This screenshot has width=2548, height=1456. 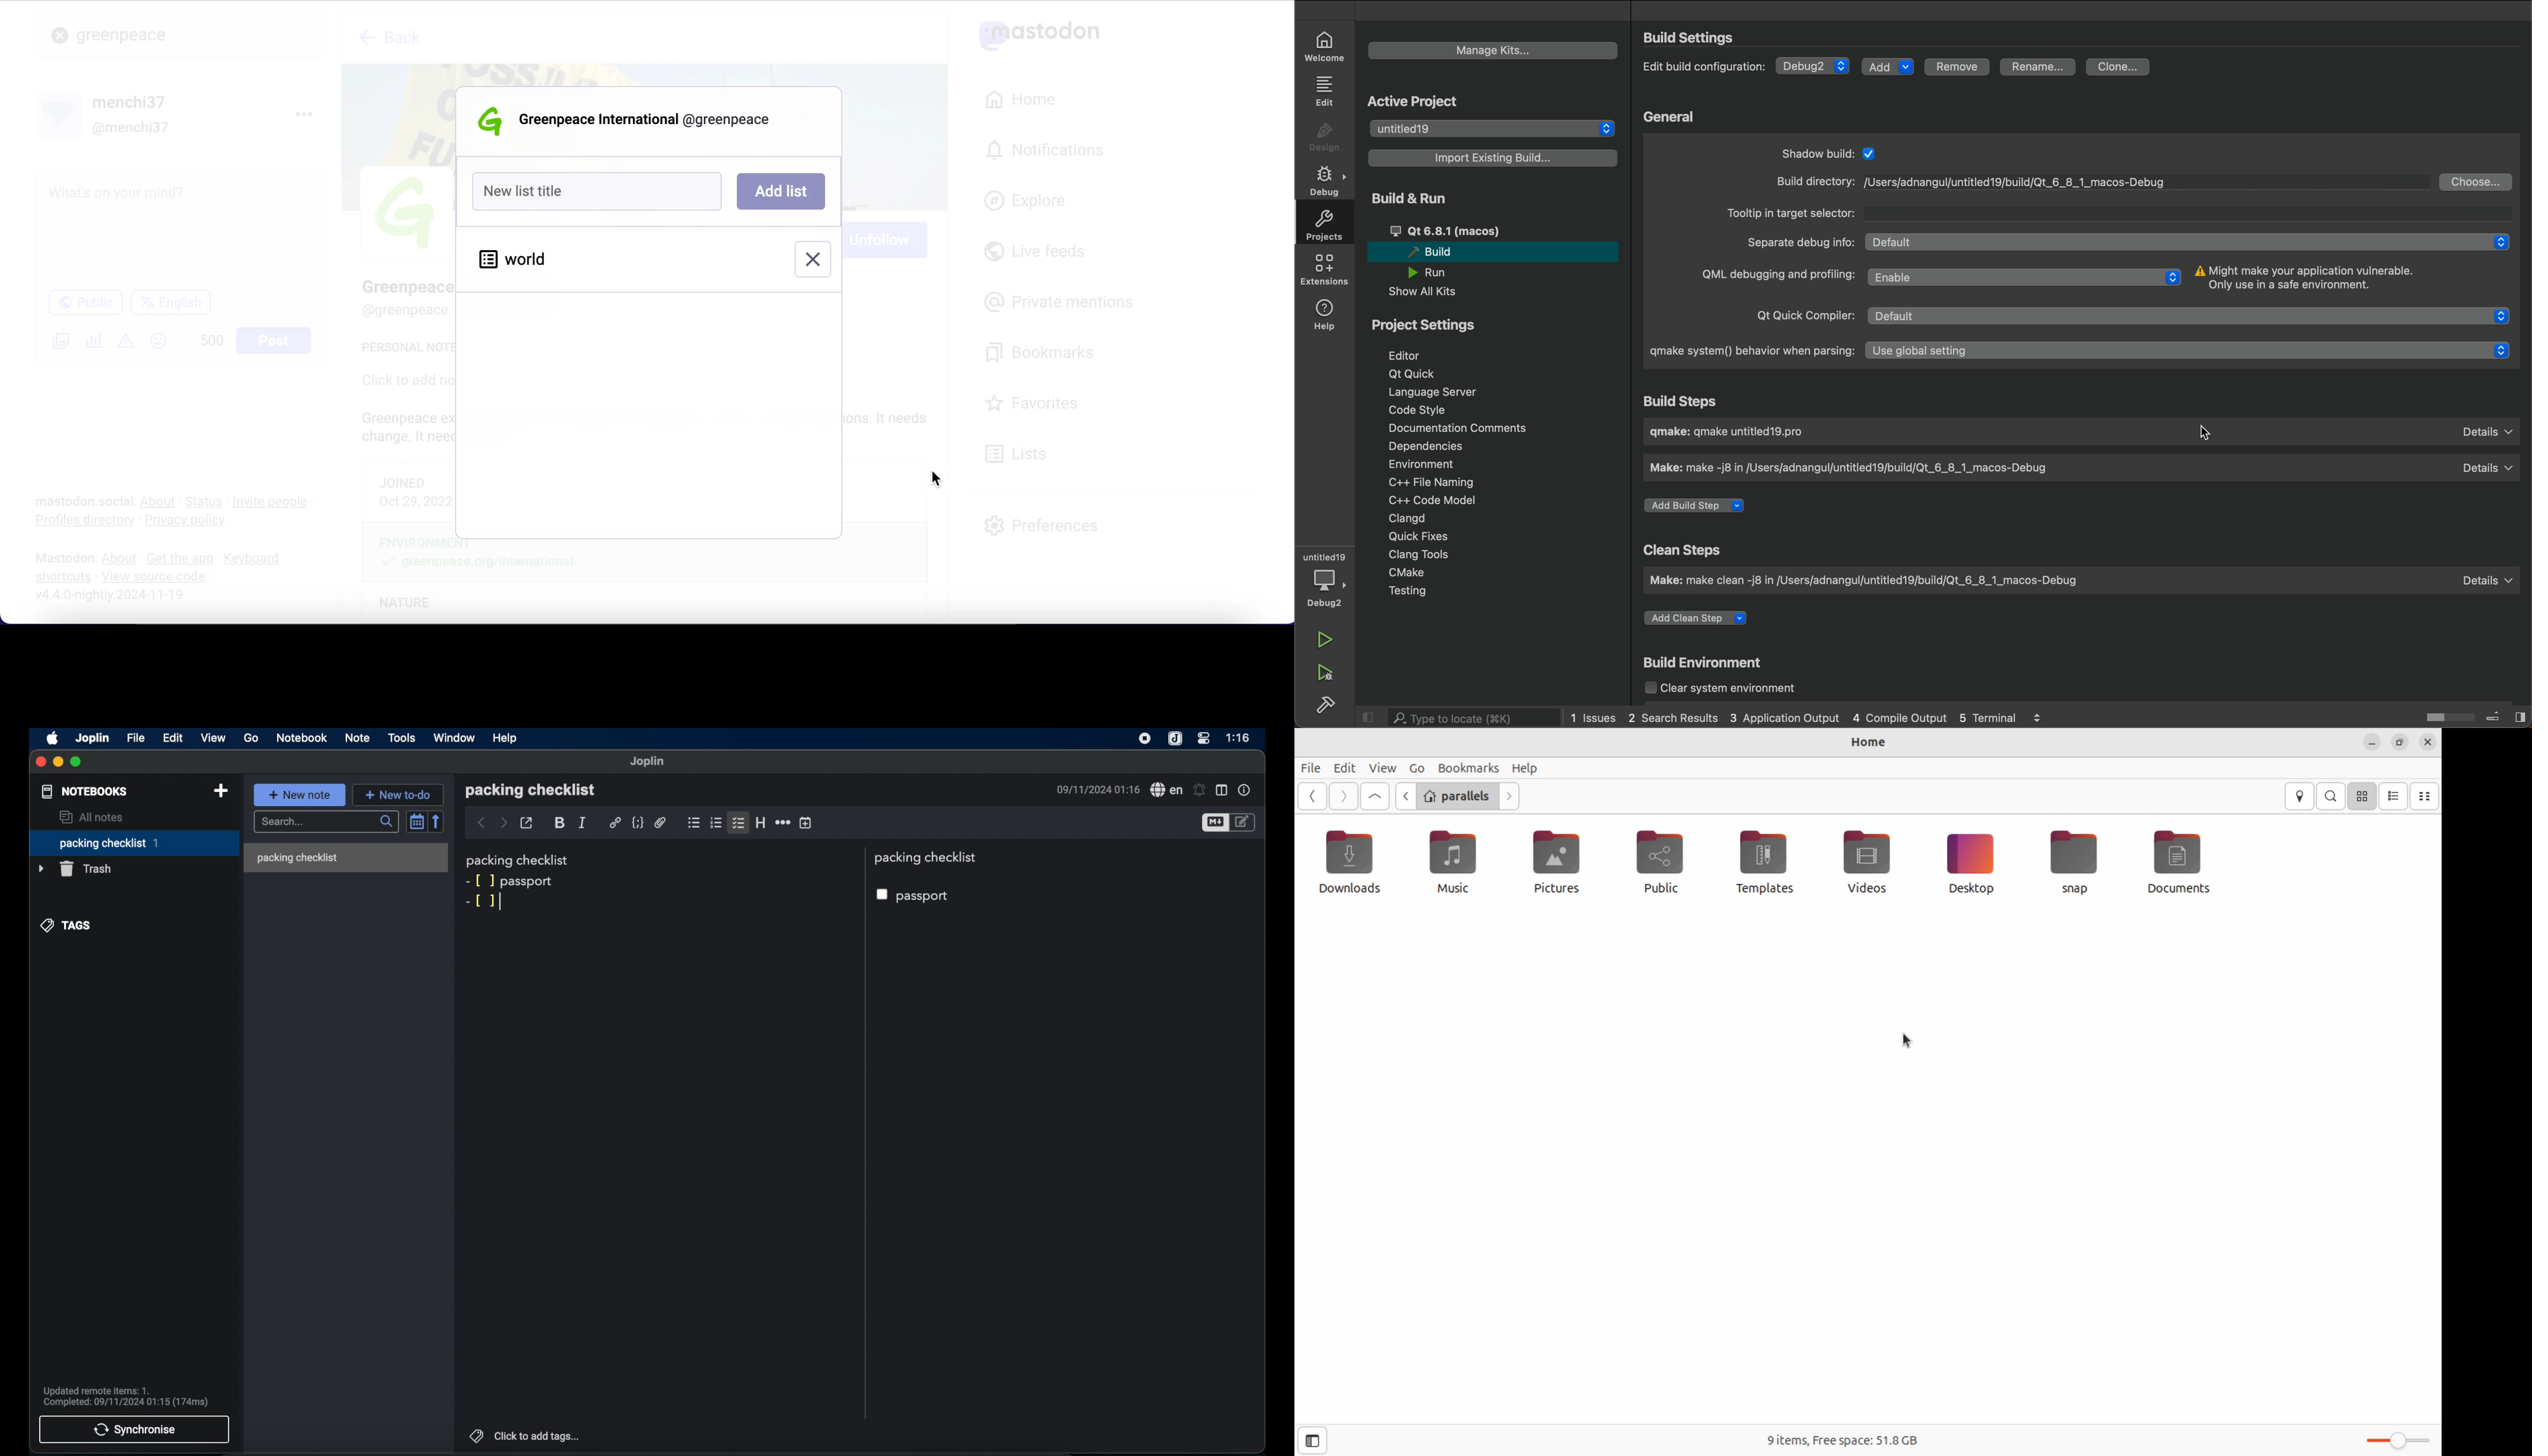 I want to click on packing checklist, so click(x=297, y=858).